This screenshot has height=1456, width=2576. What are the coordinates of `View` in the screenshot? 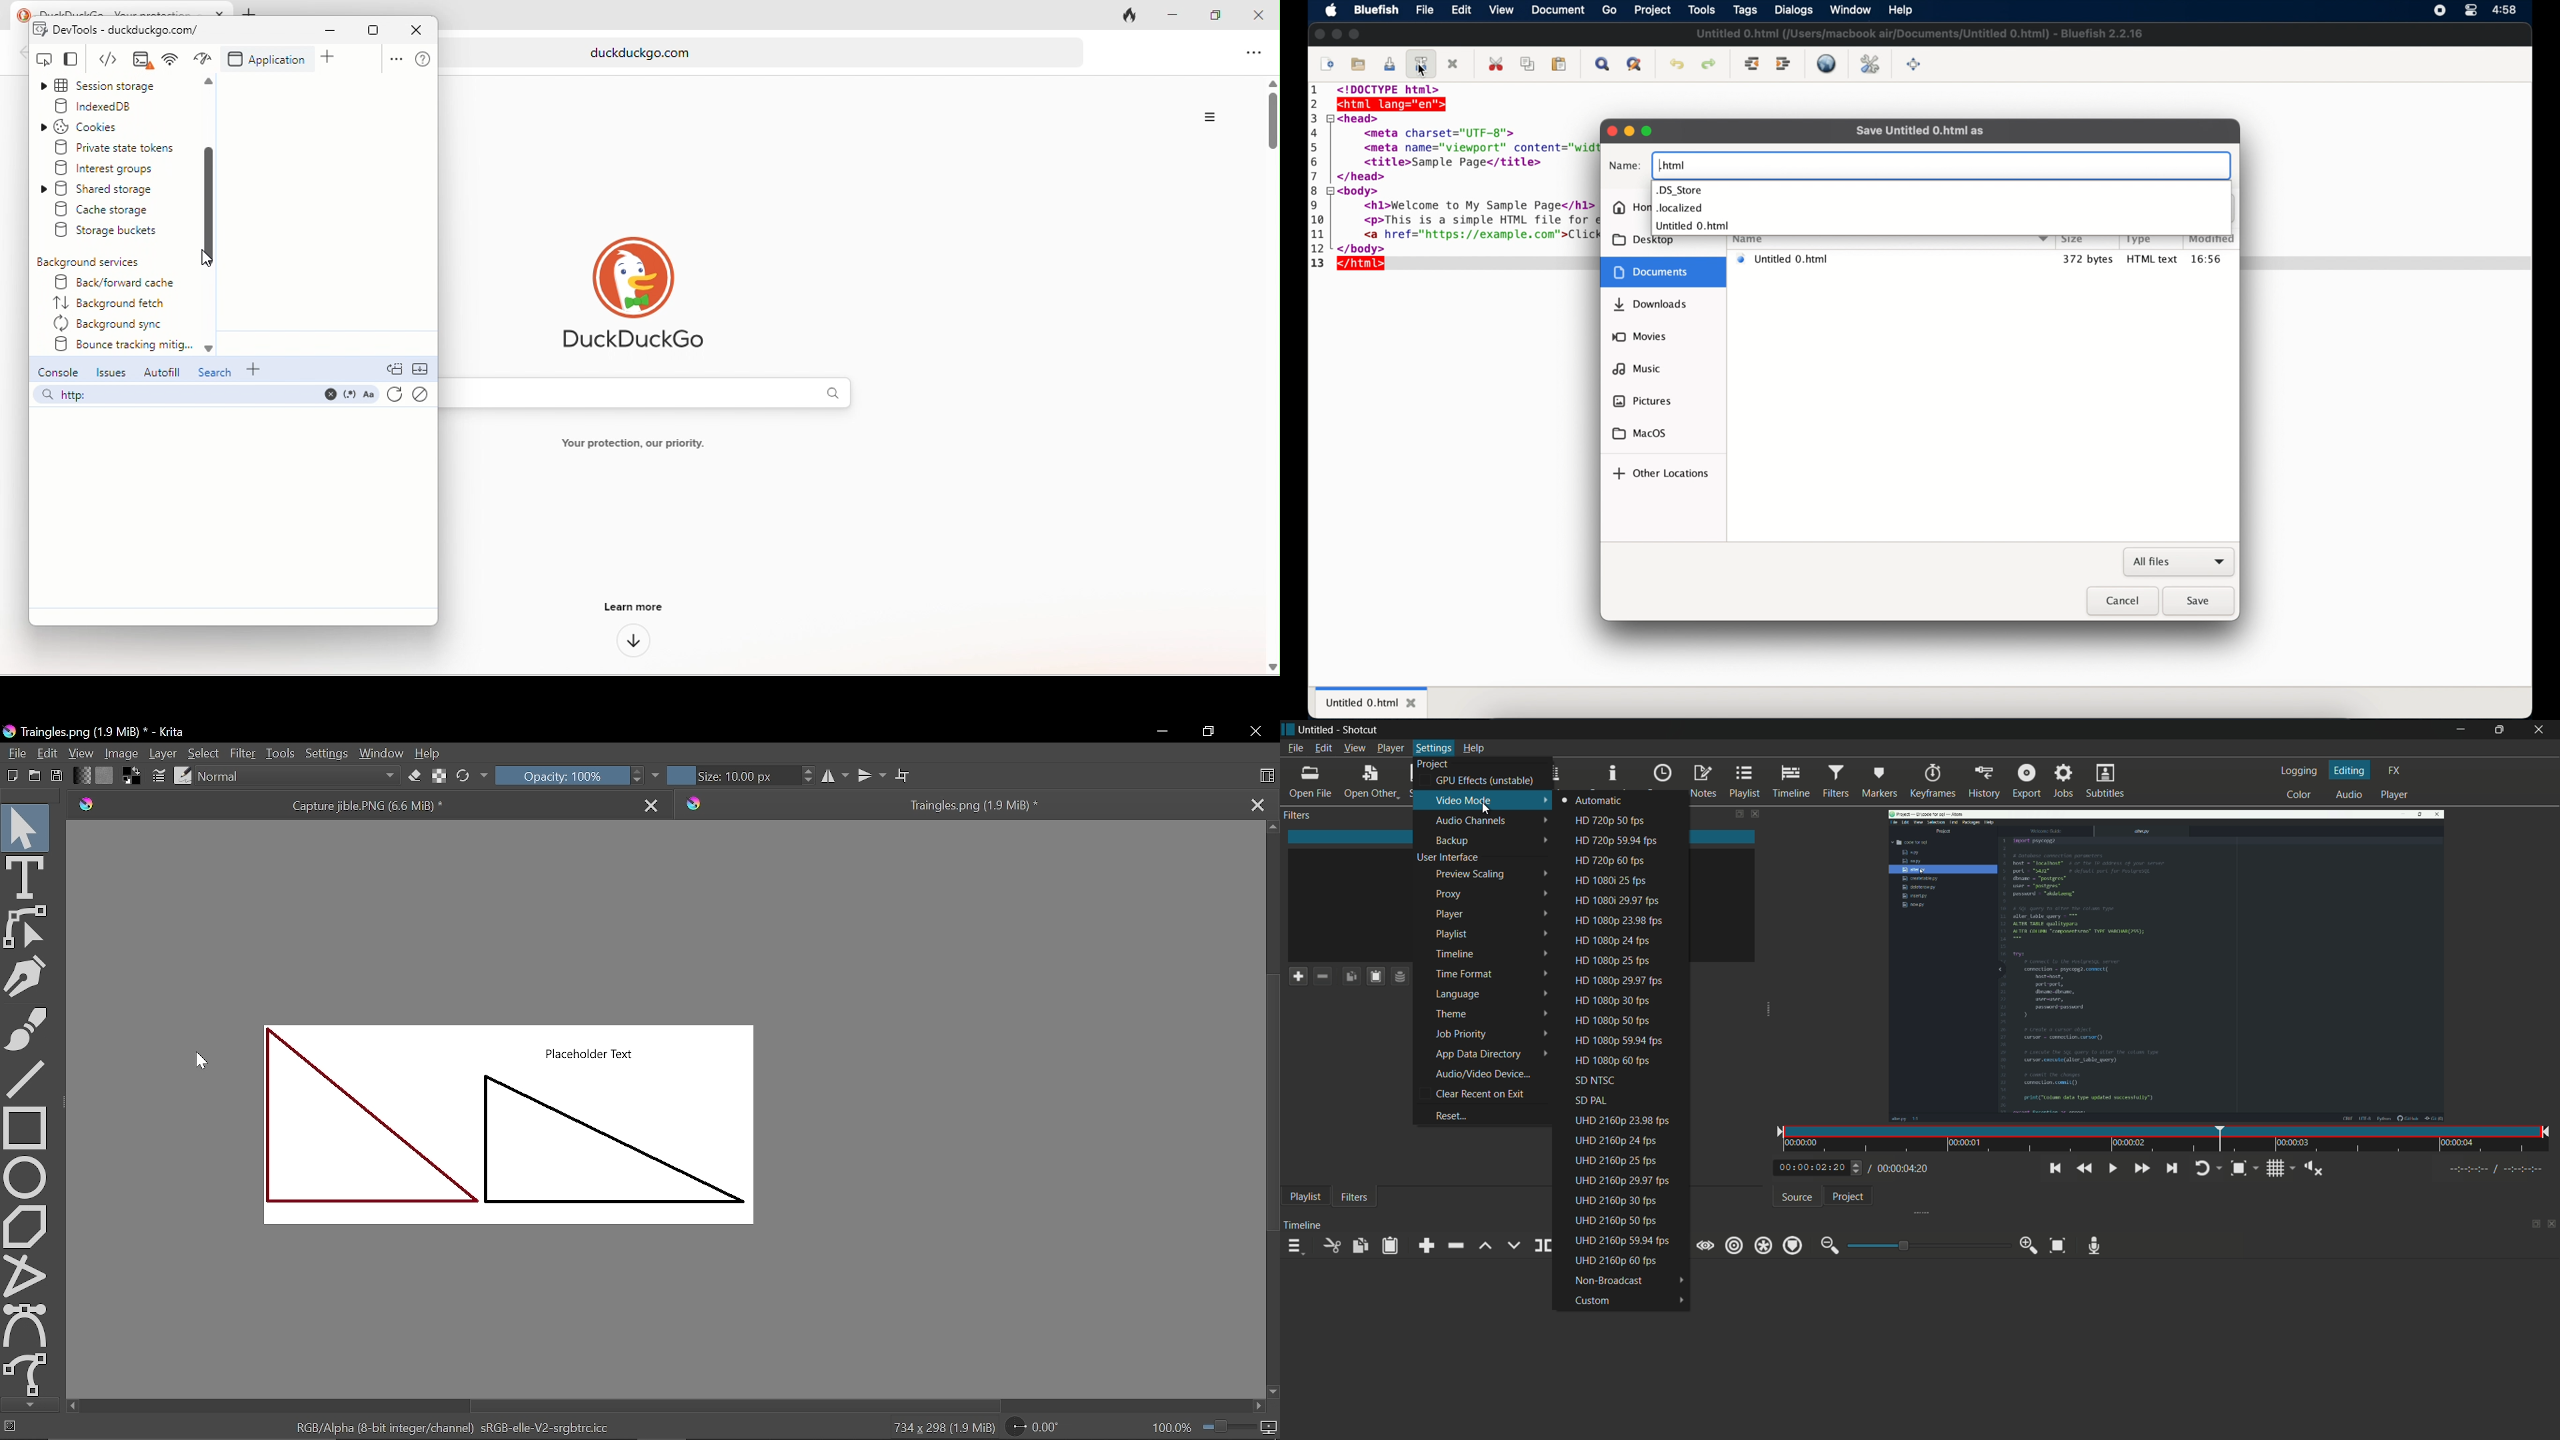 It's located at (82, 752).